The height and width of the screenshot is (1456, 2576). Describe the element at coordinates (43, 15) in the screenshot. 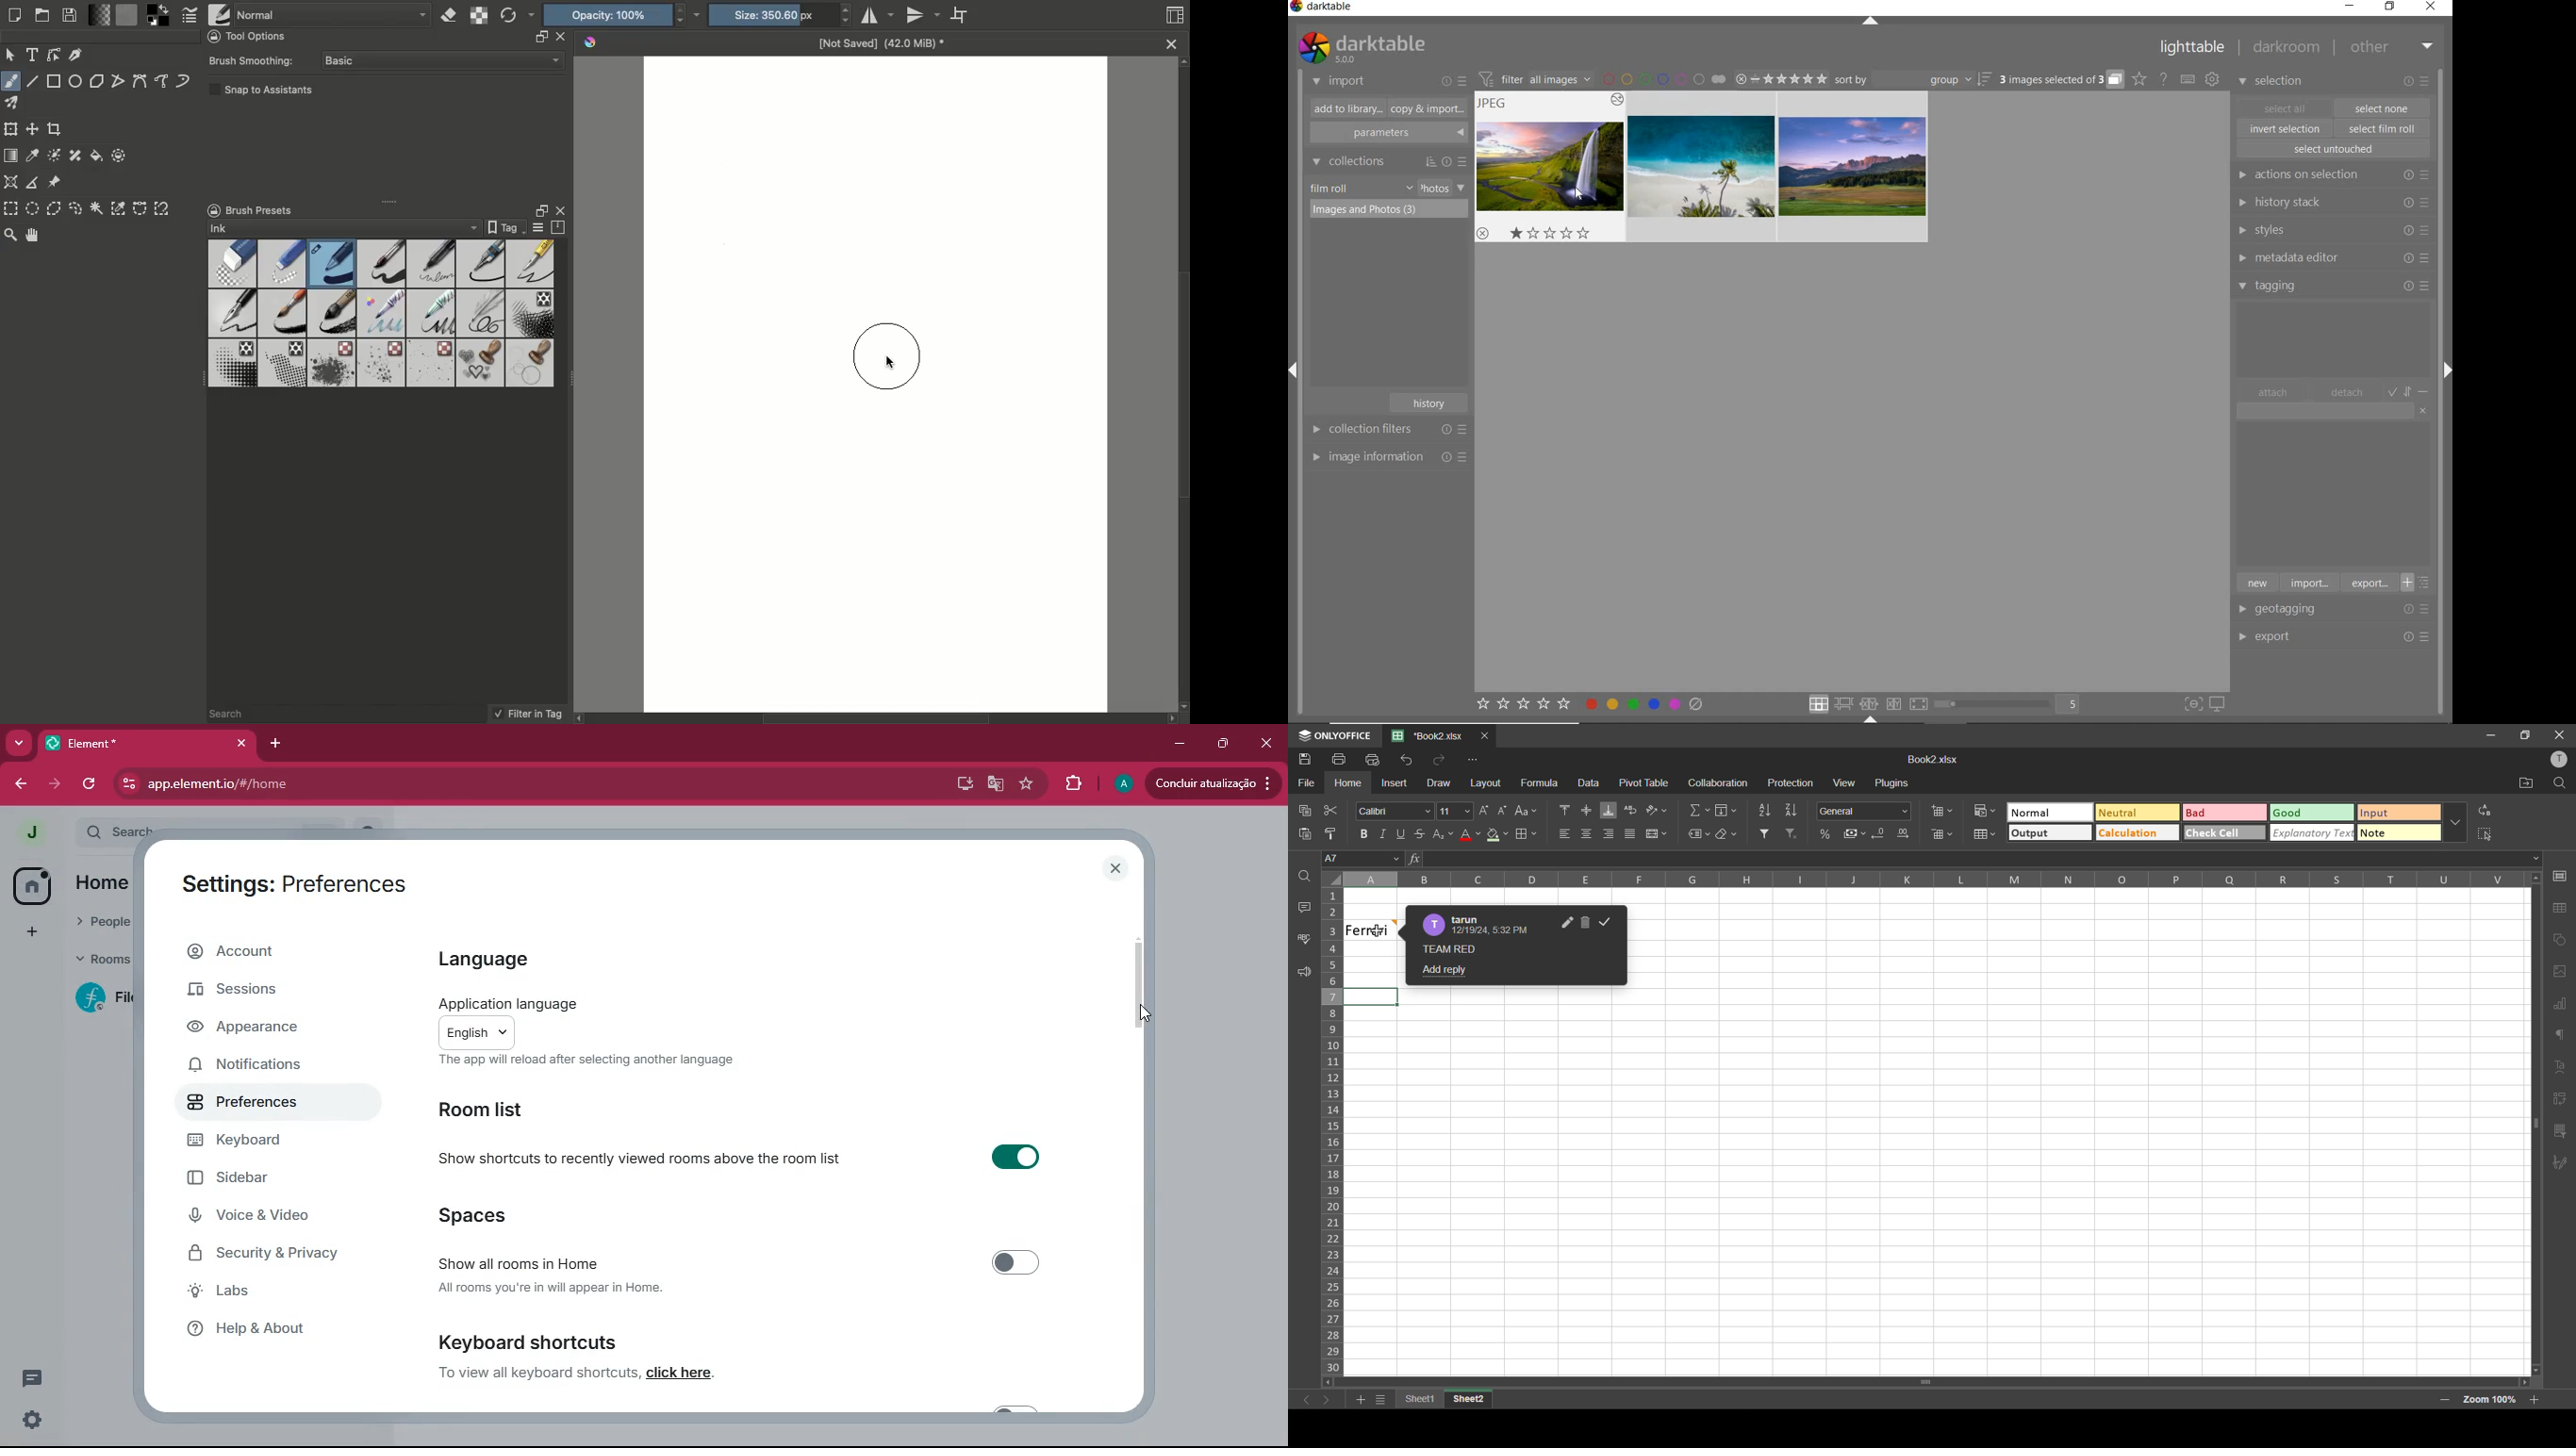

I see `Open` at that location.